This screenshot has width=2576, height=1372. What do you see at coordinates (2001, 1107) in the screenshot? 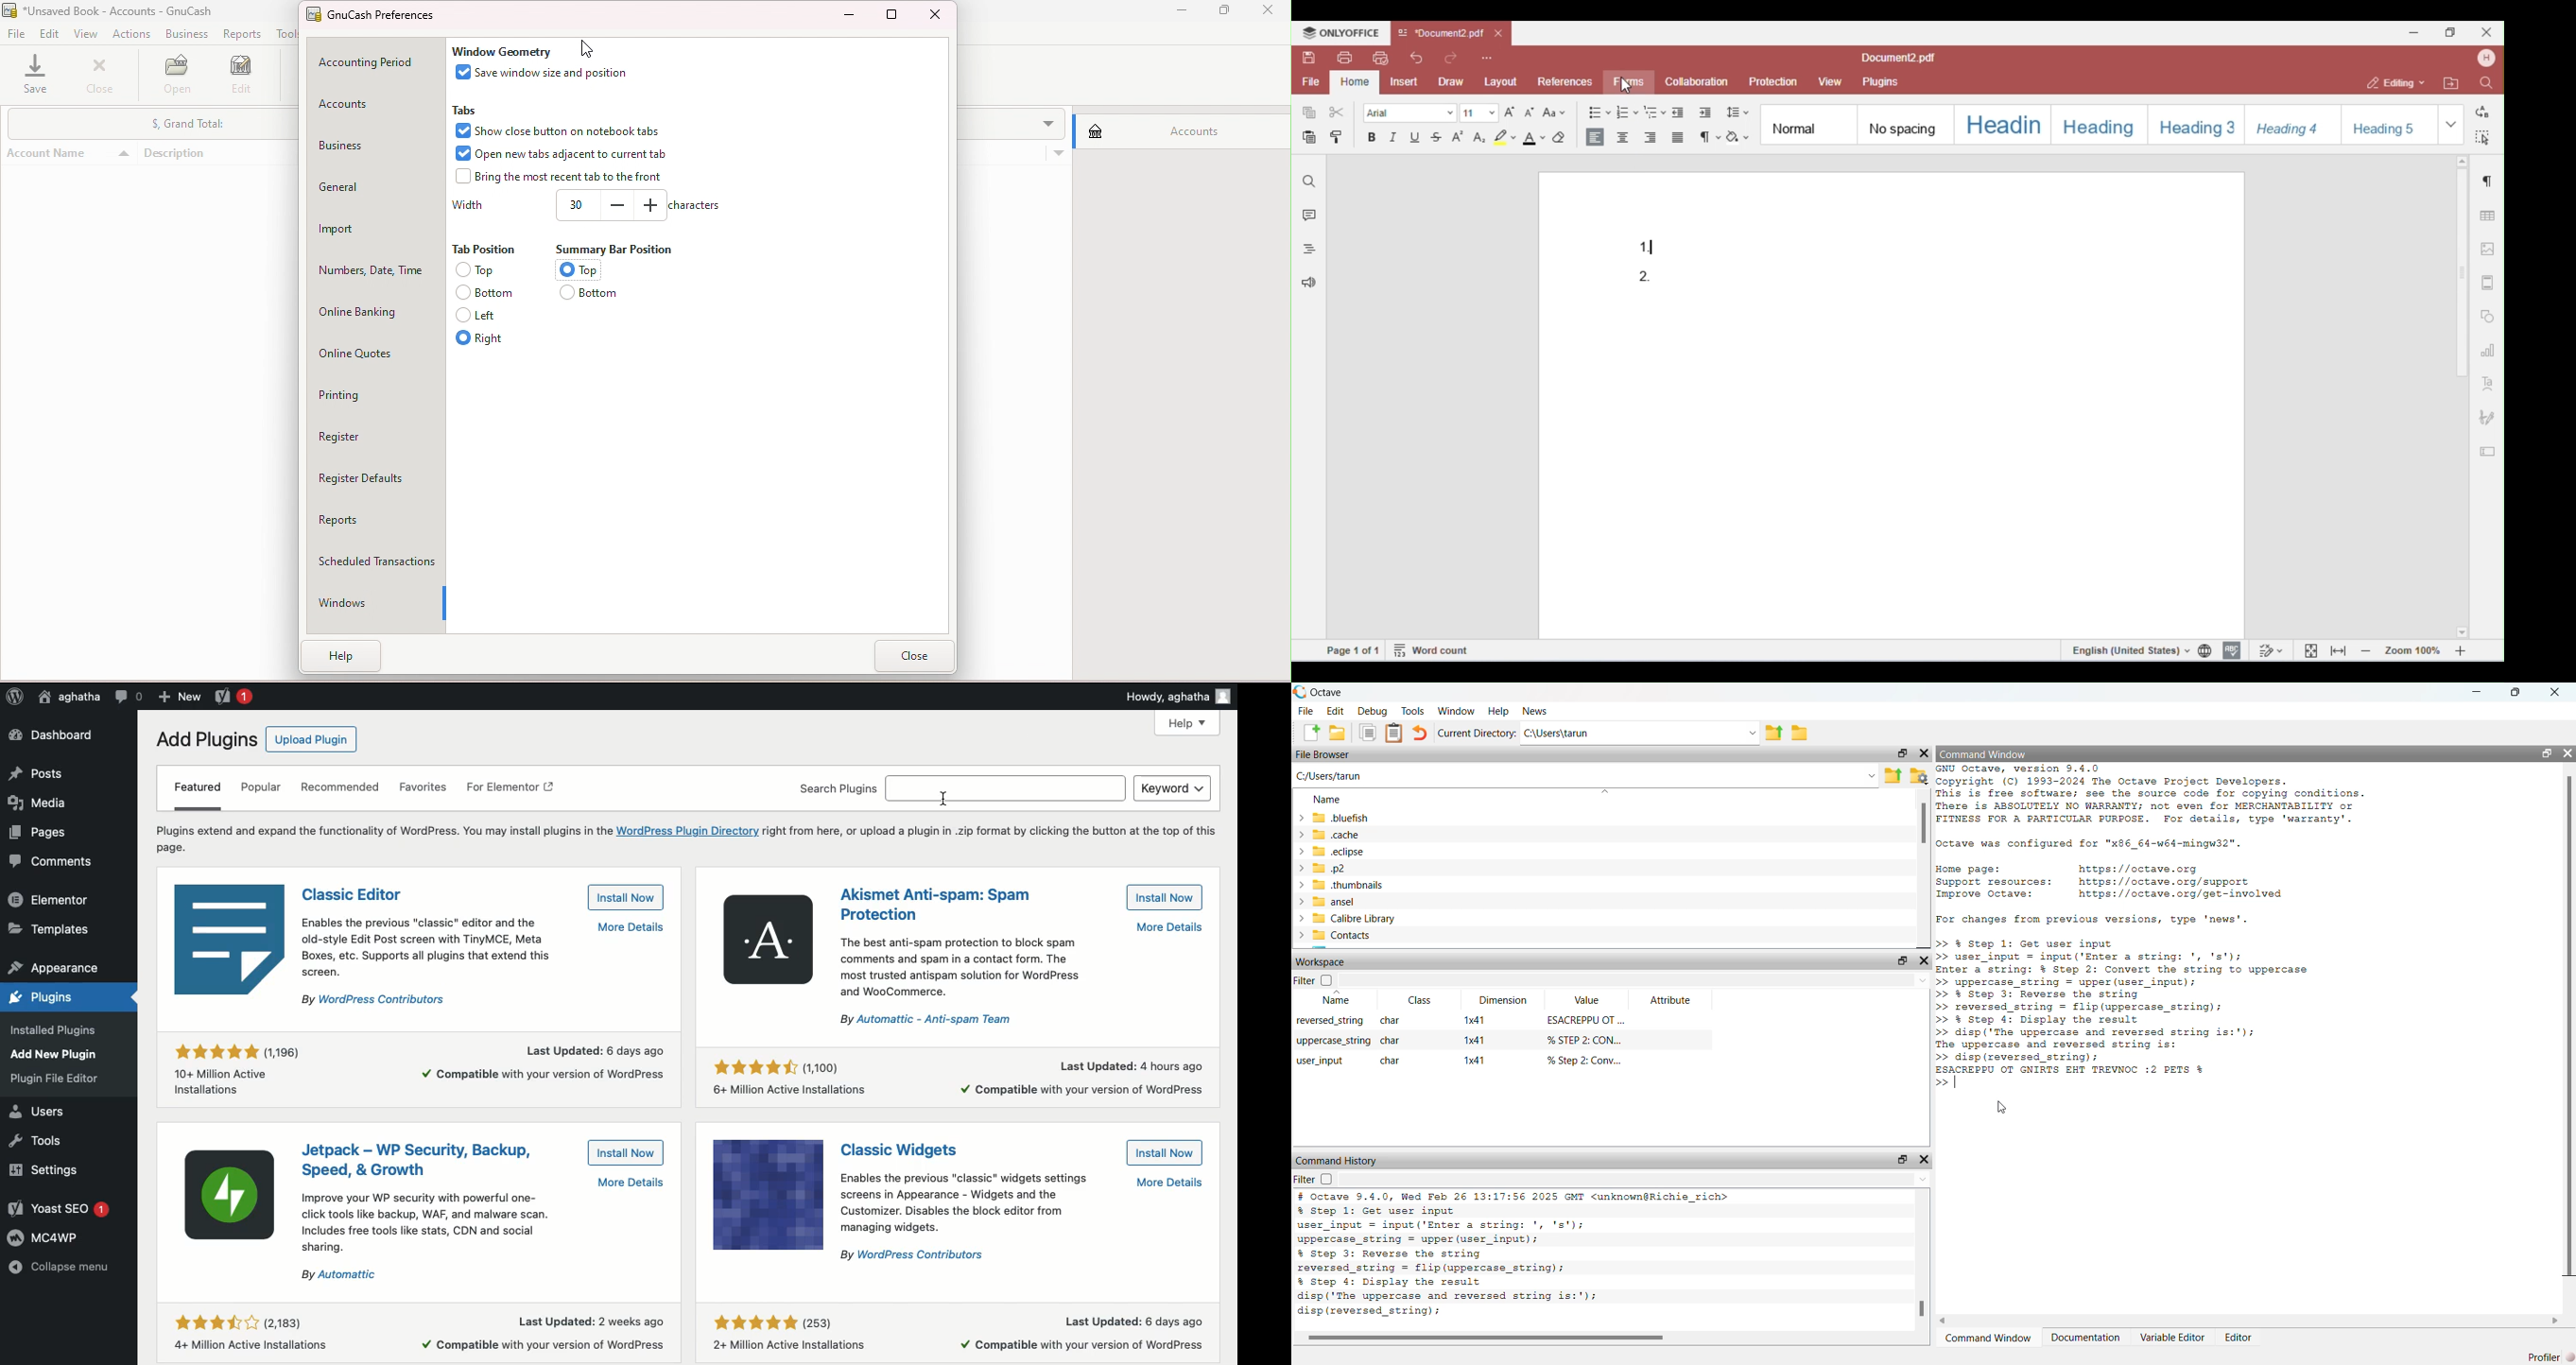
I see `cursor` at bounding box center [2001, 1107].